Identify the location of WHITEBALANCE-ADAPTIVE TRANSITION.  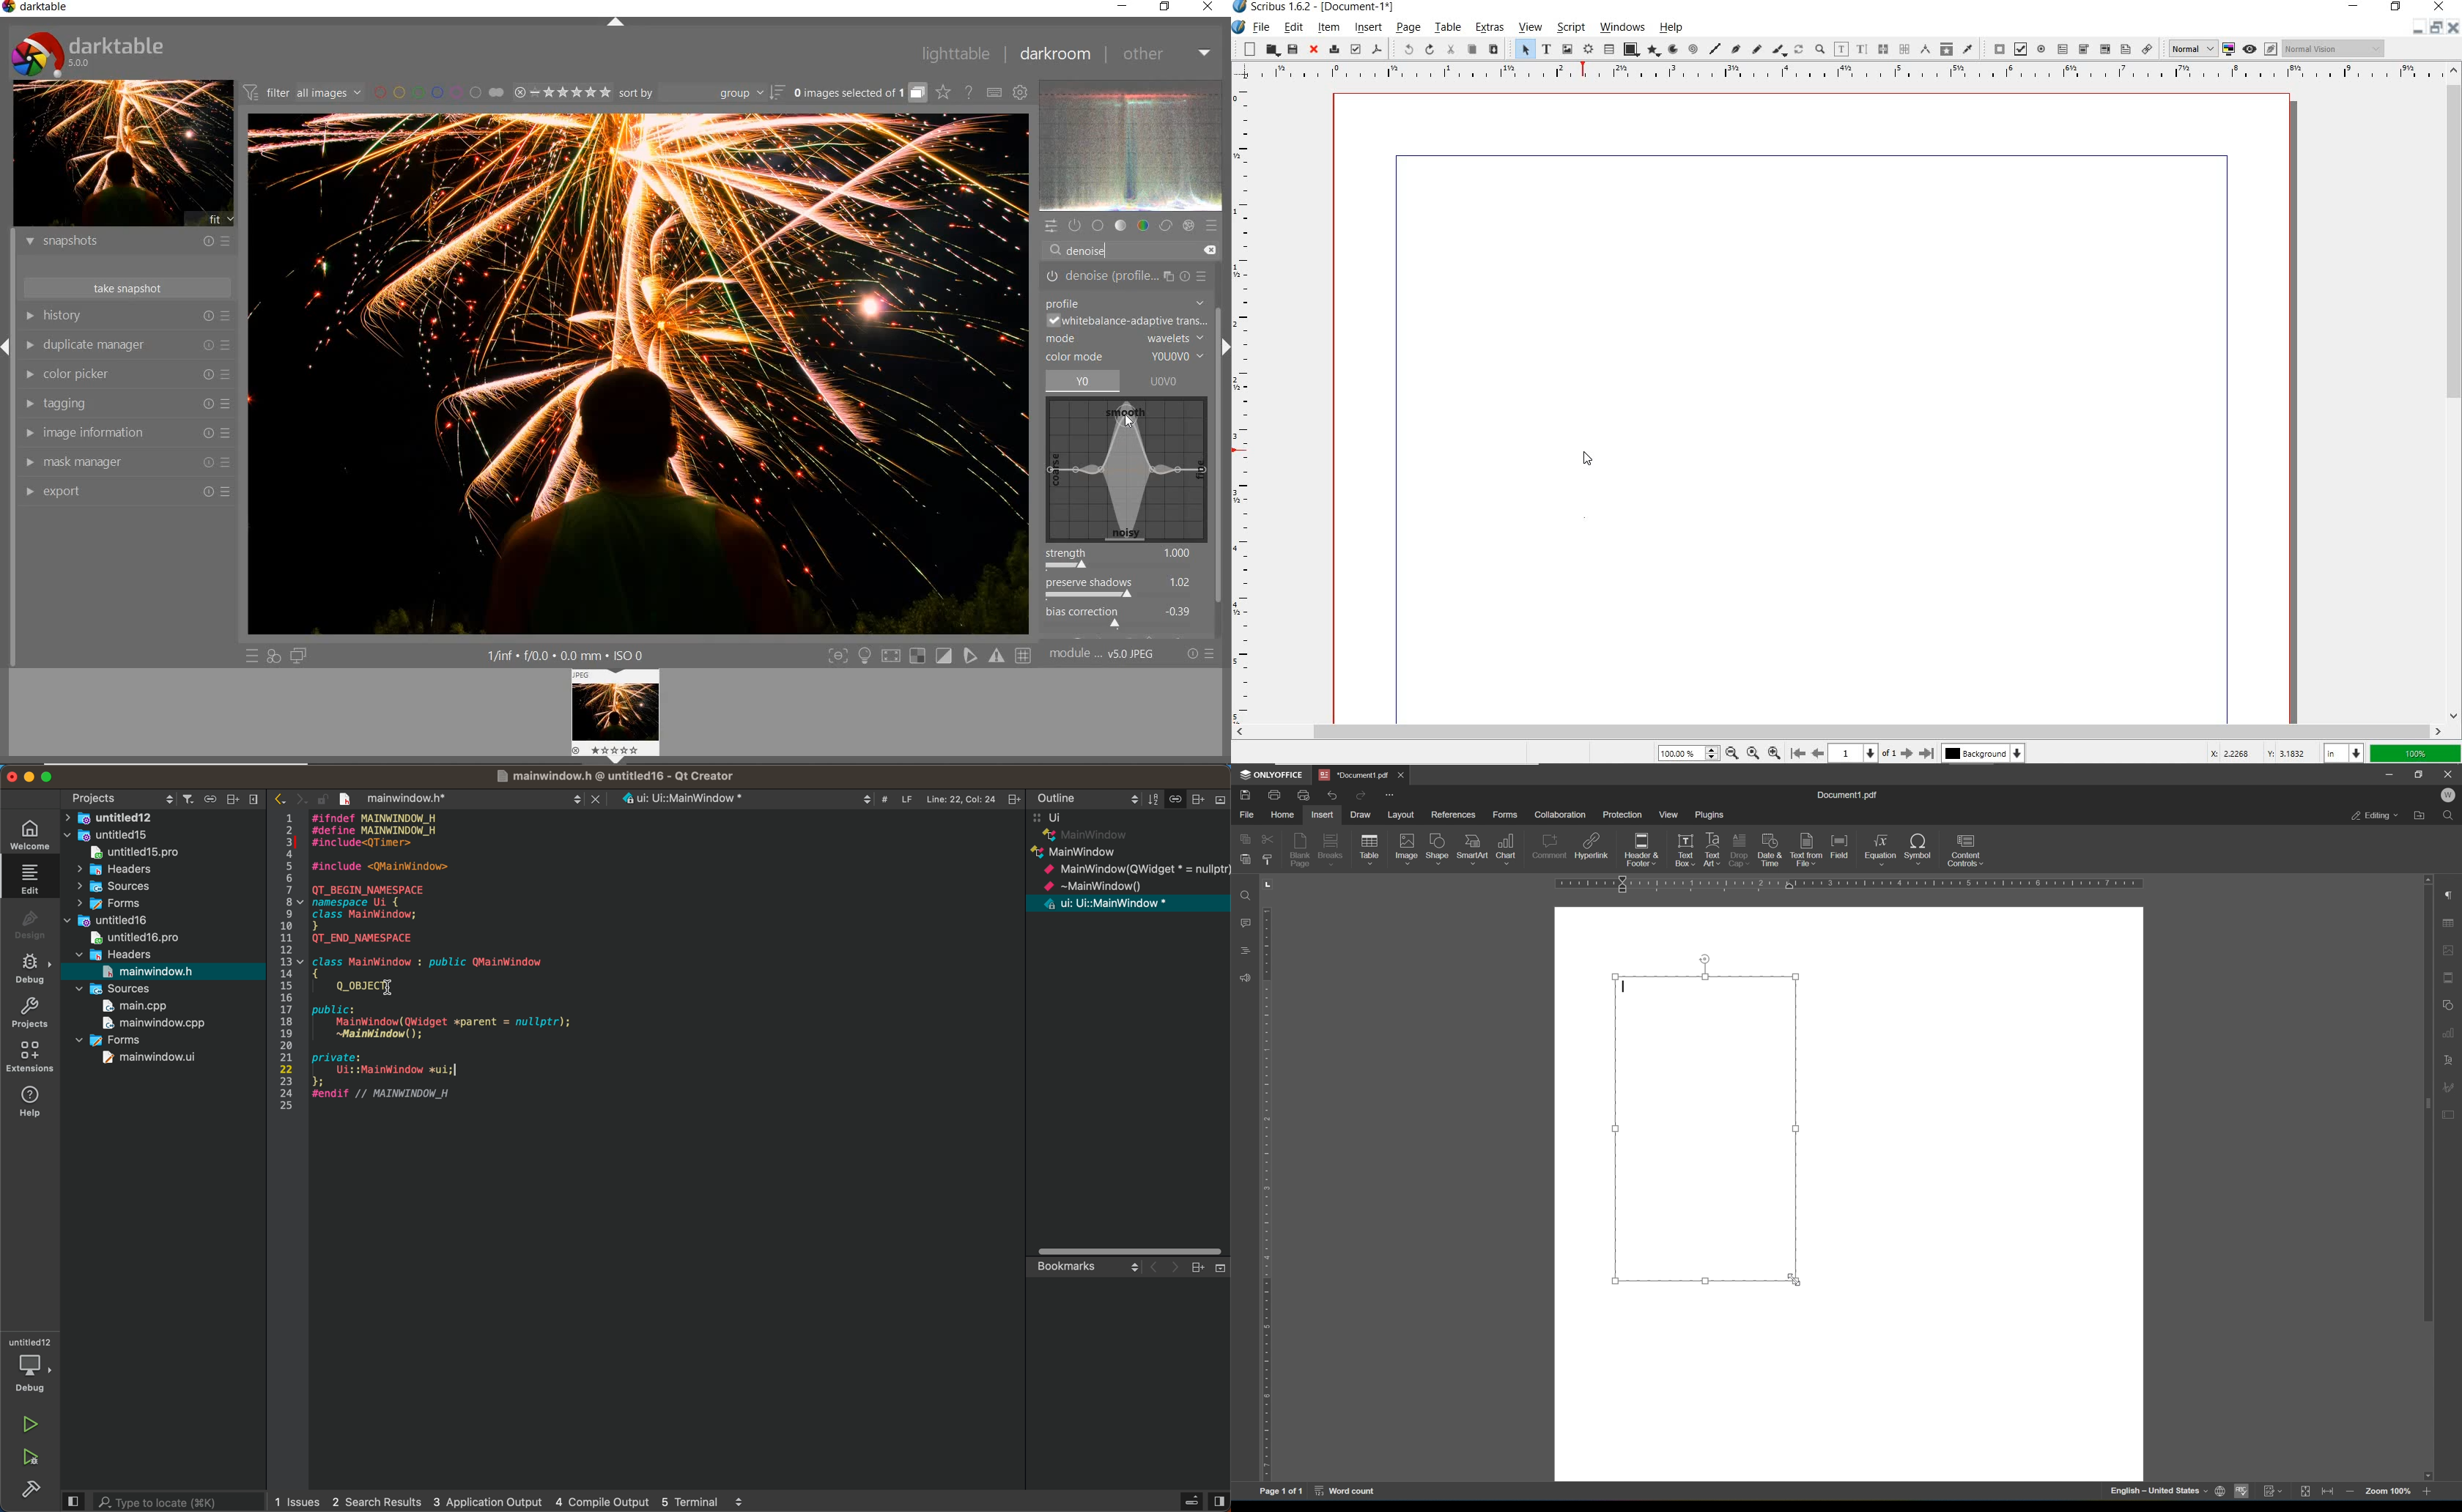
(1125, 322).